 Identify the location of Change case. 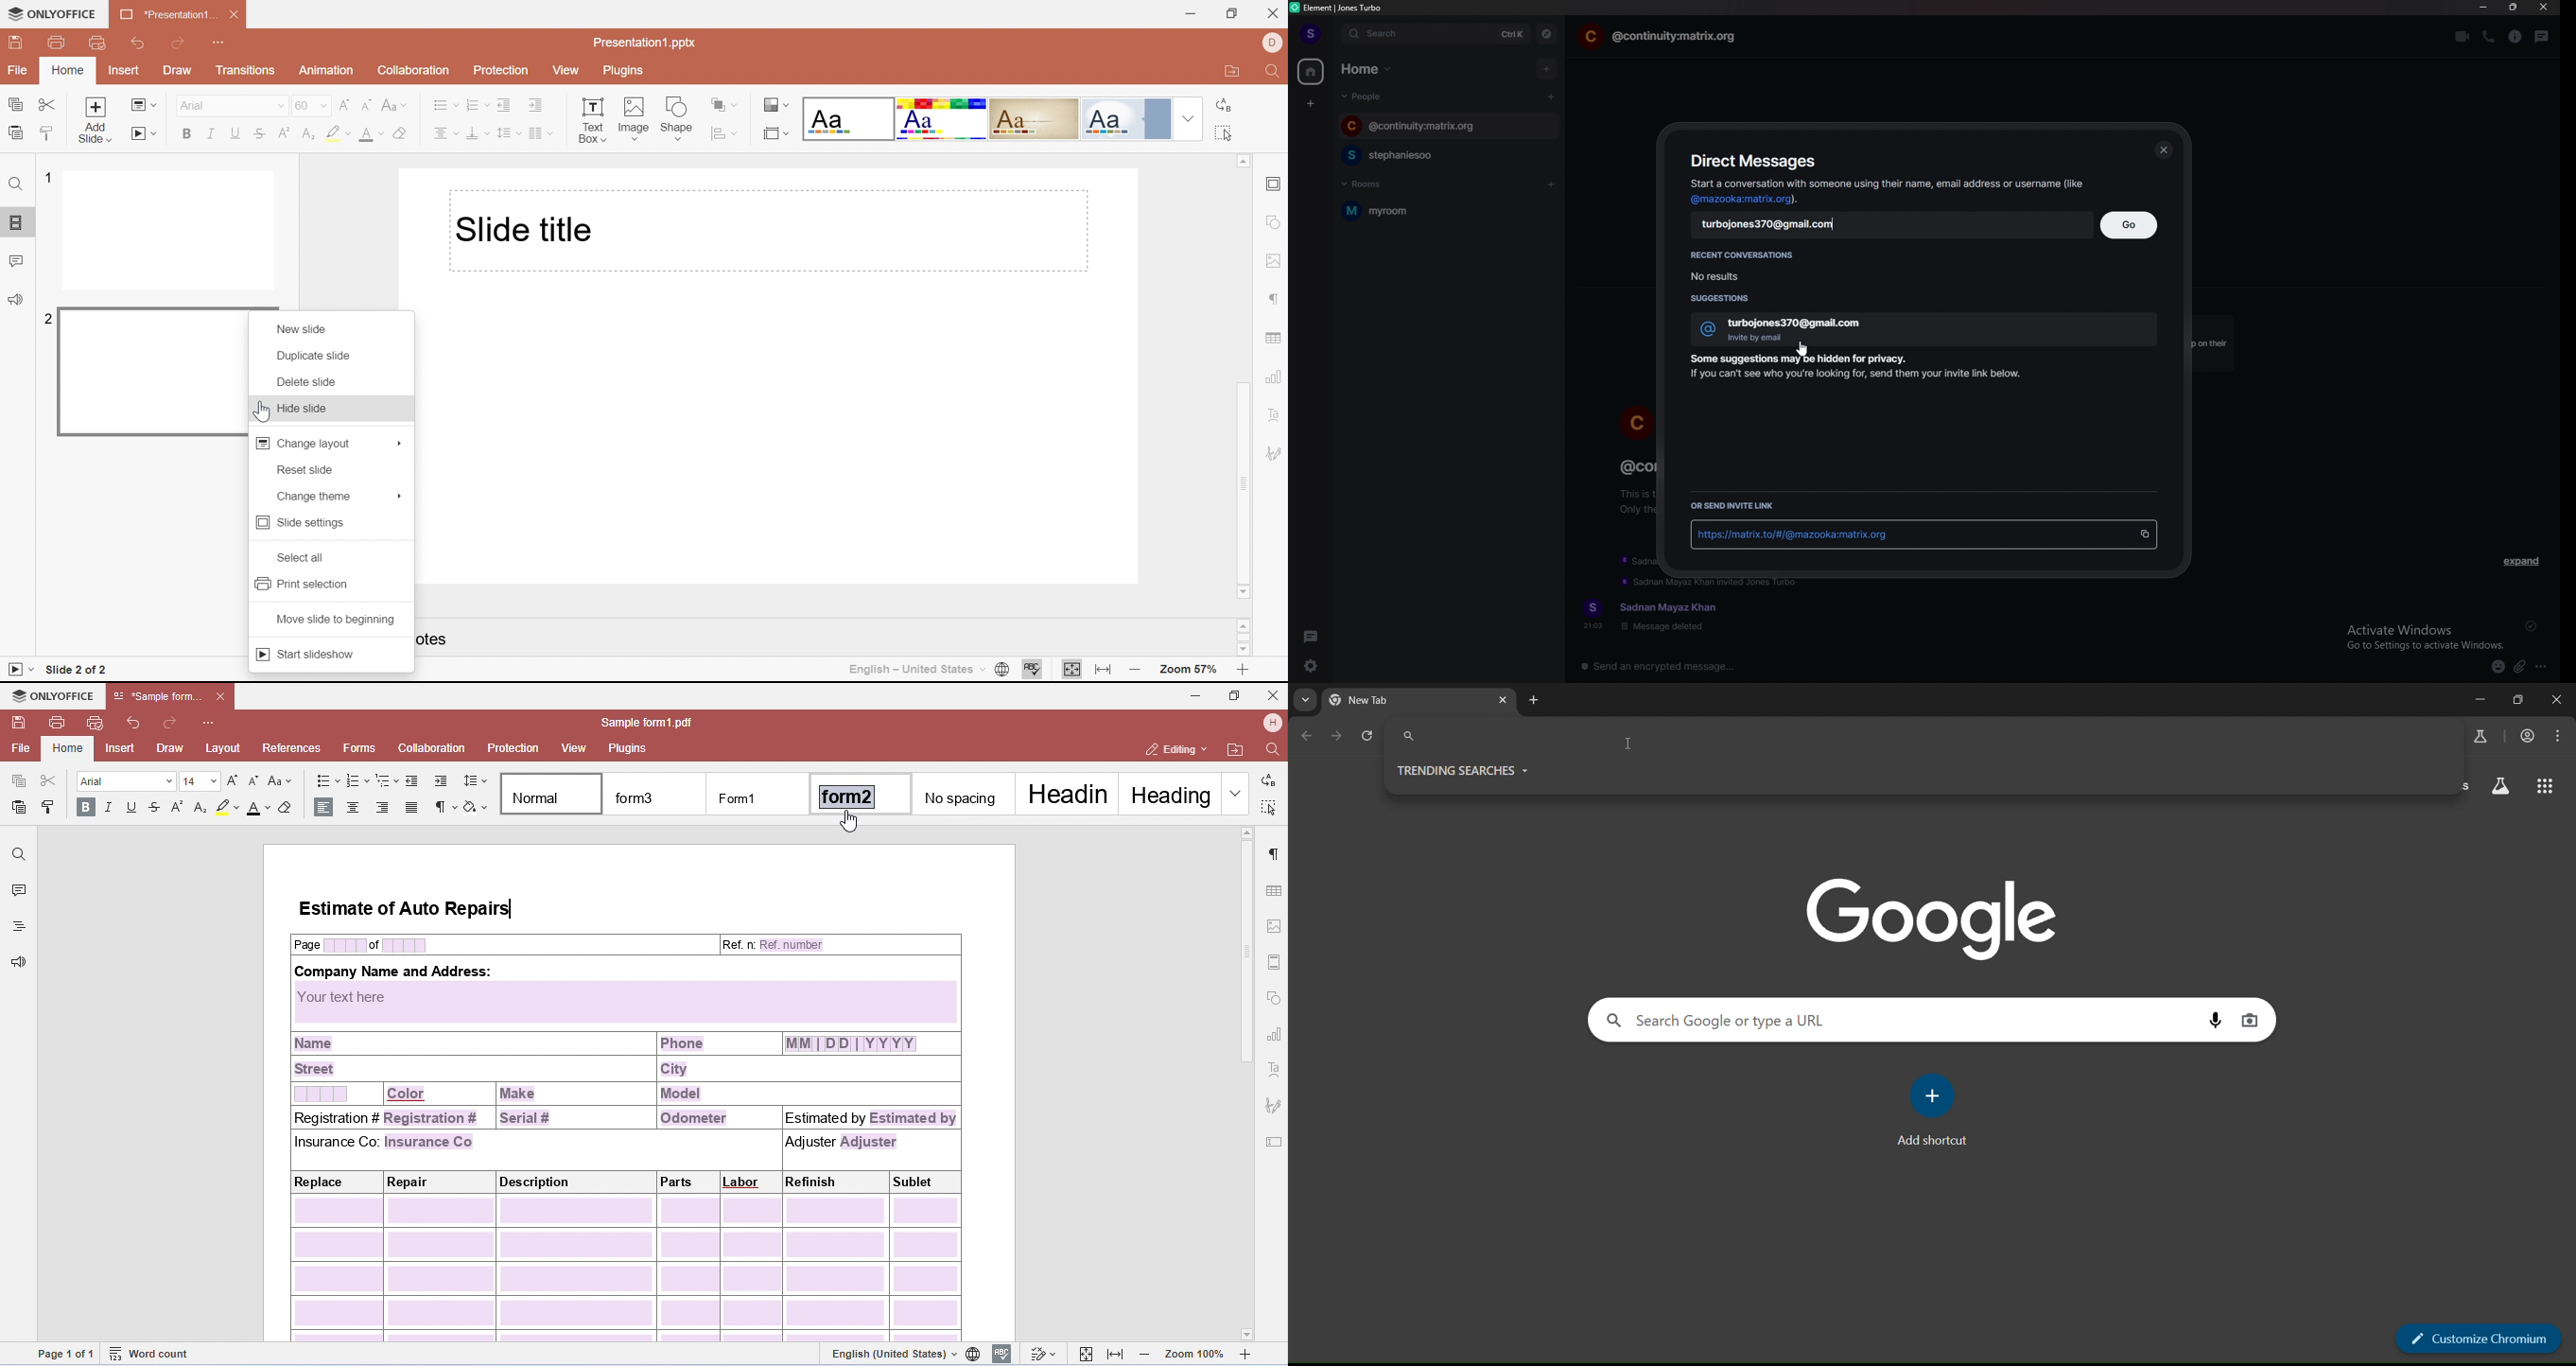
(393, 104).